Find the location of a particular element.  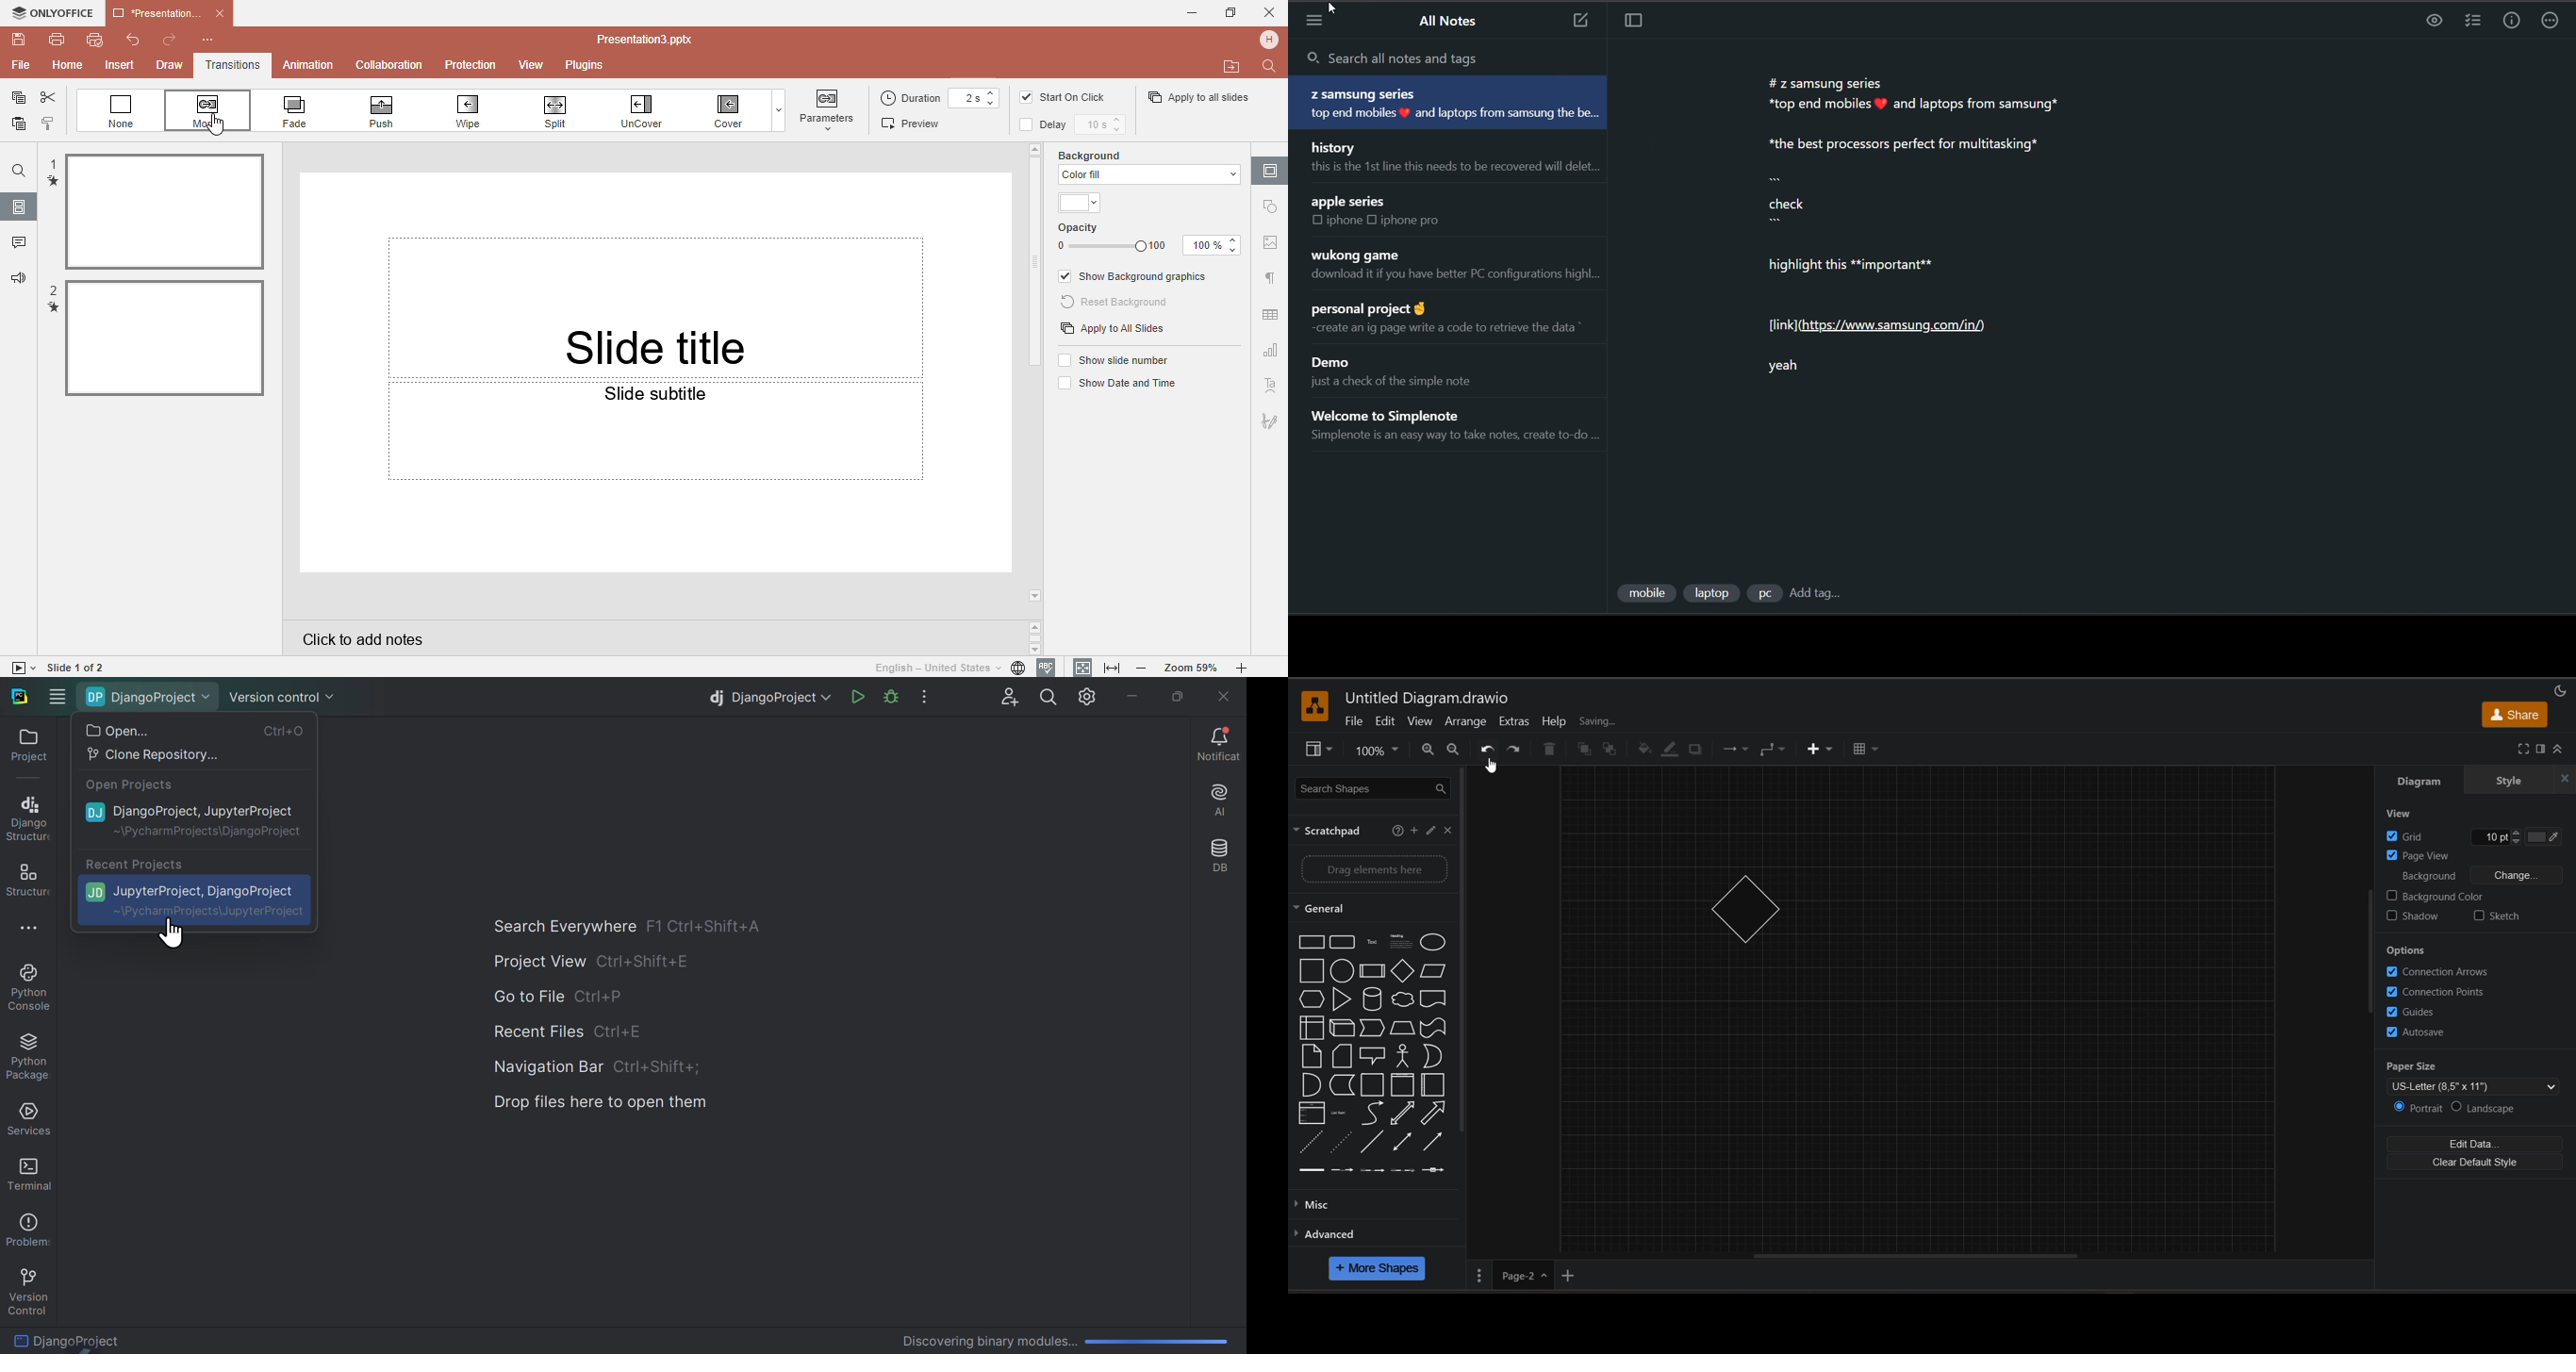

Square is located at coordinates (1312, 971).